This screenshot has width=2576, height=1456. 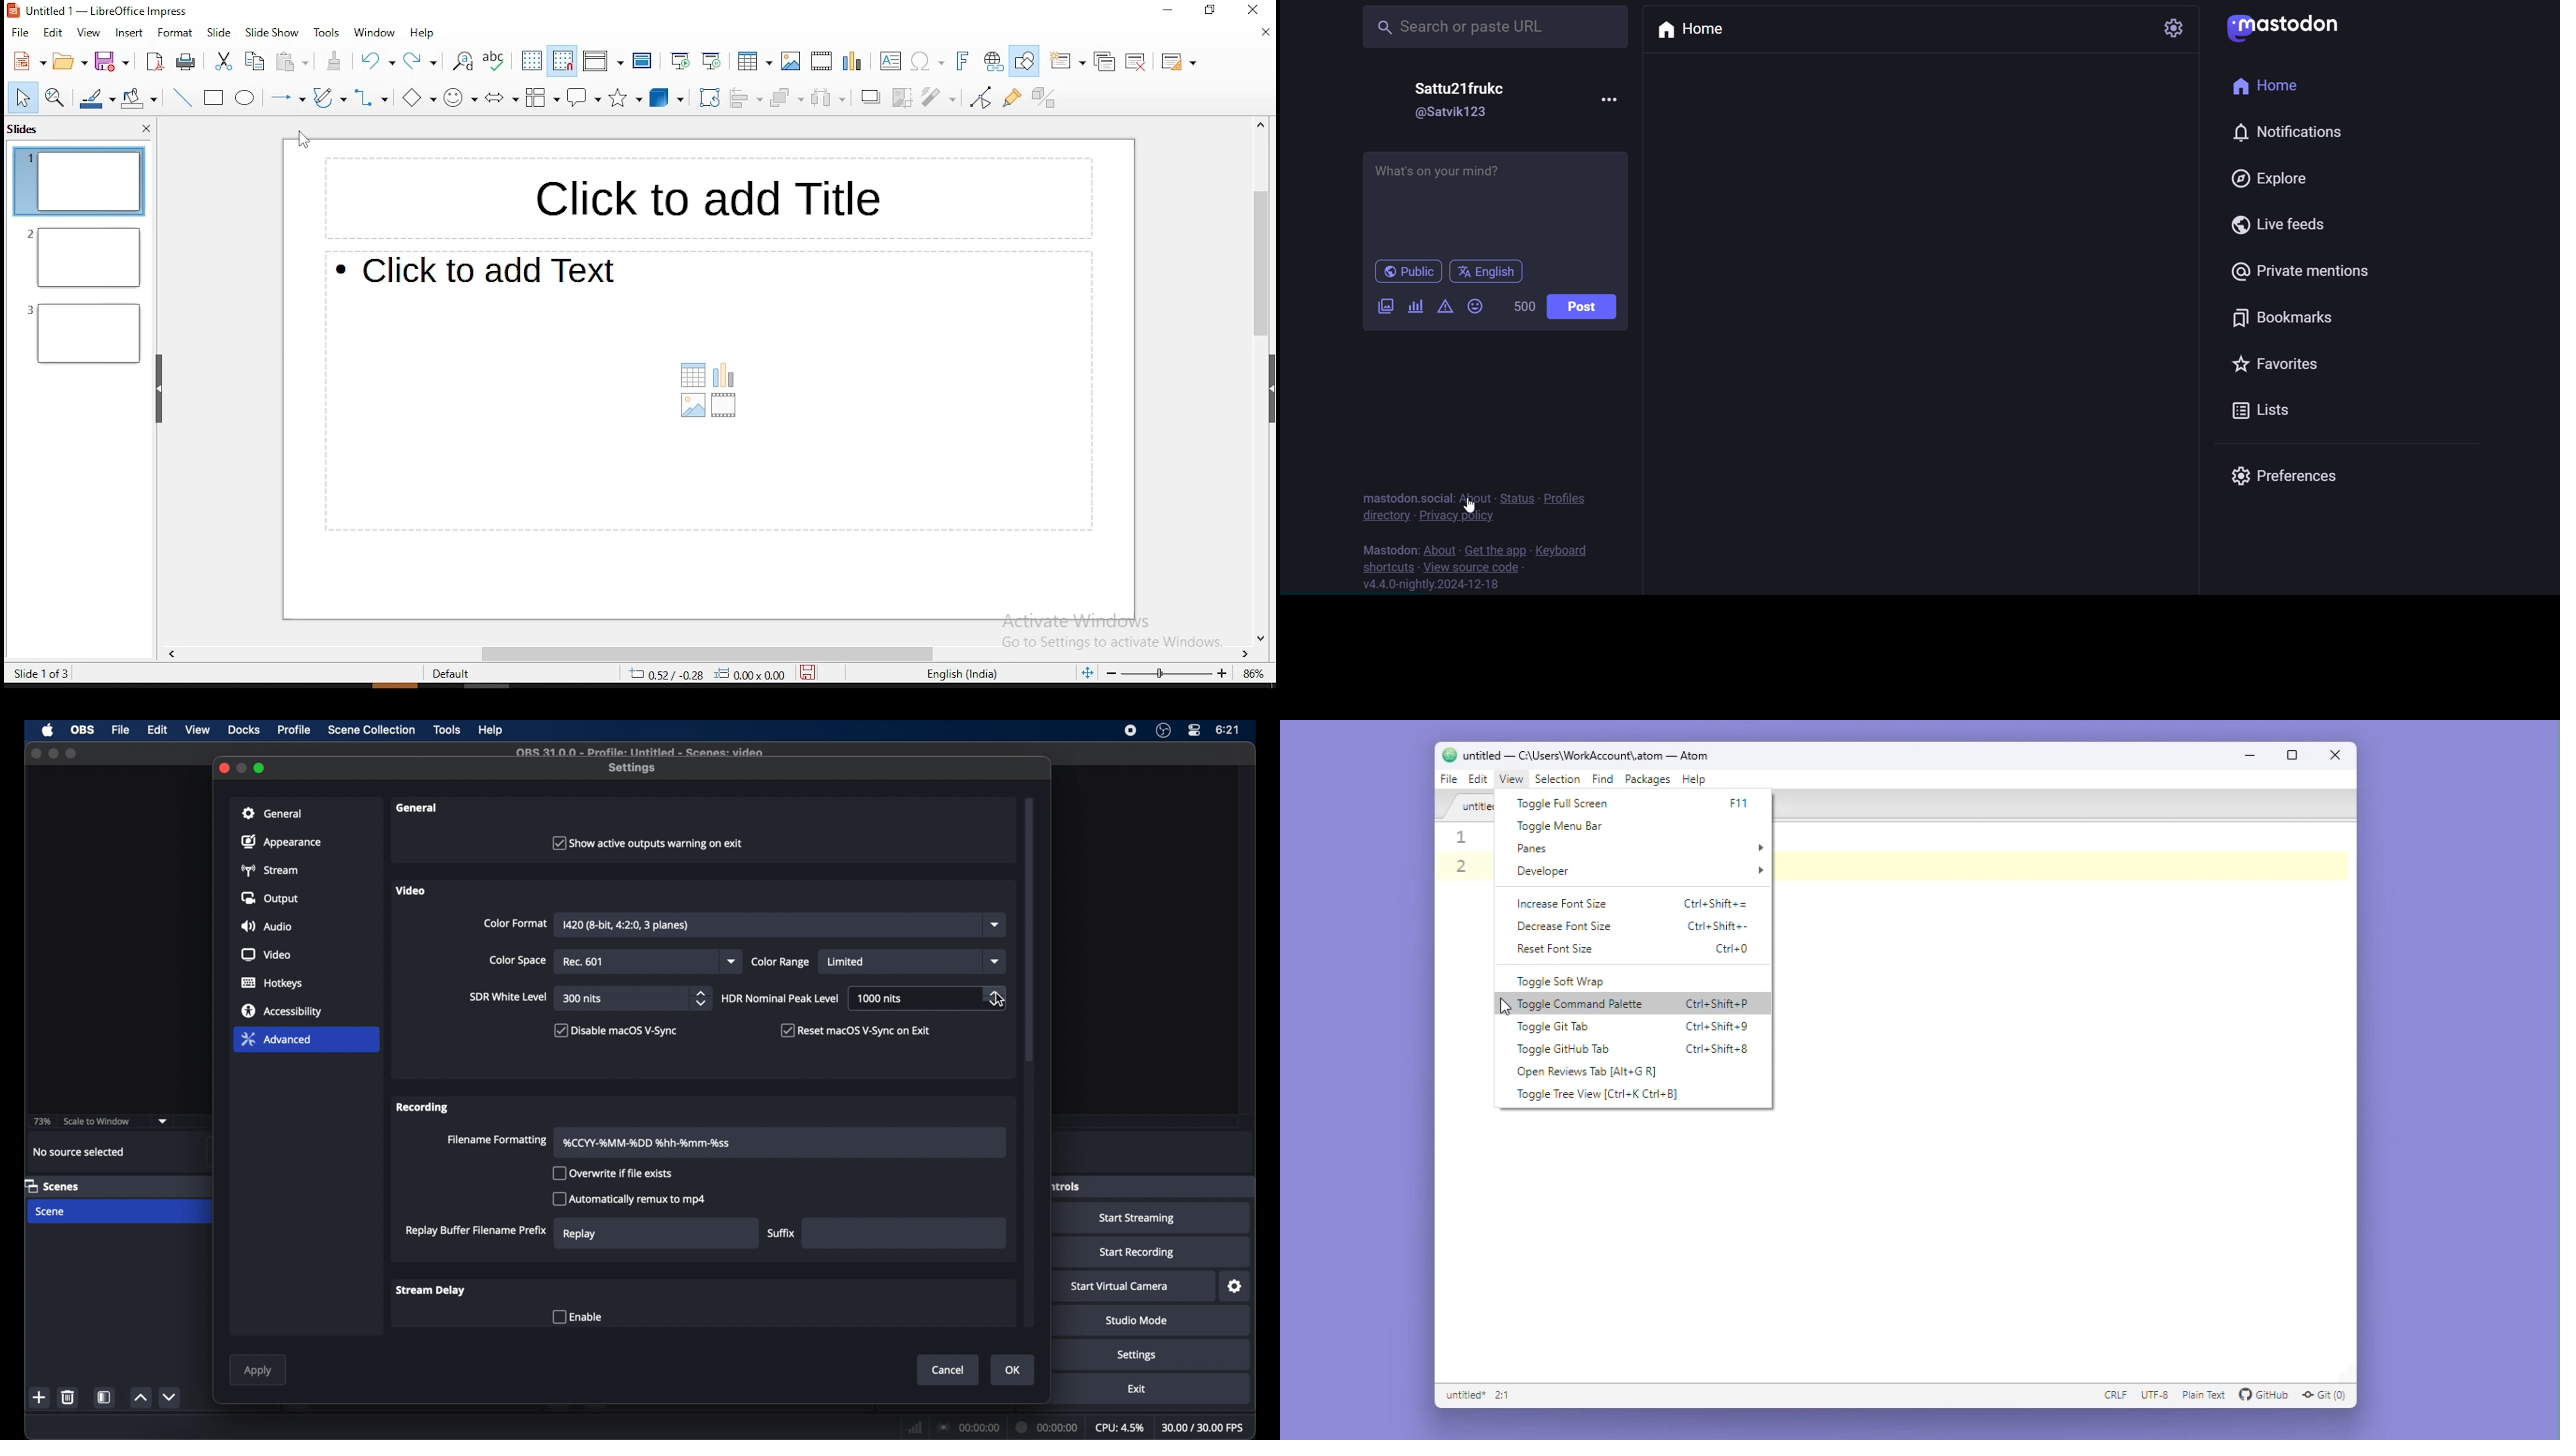 I want to click on start from first slide, so click(x=680, y=62).